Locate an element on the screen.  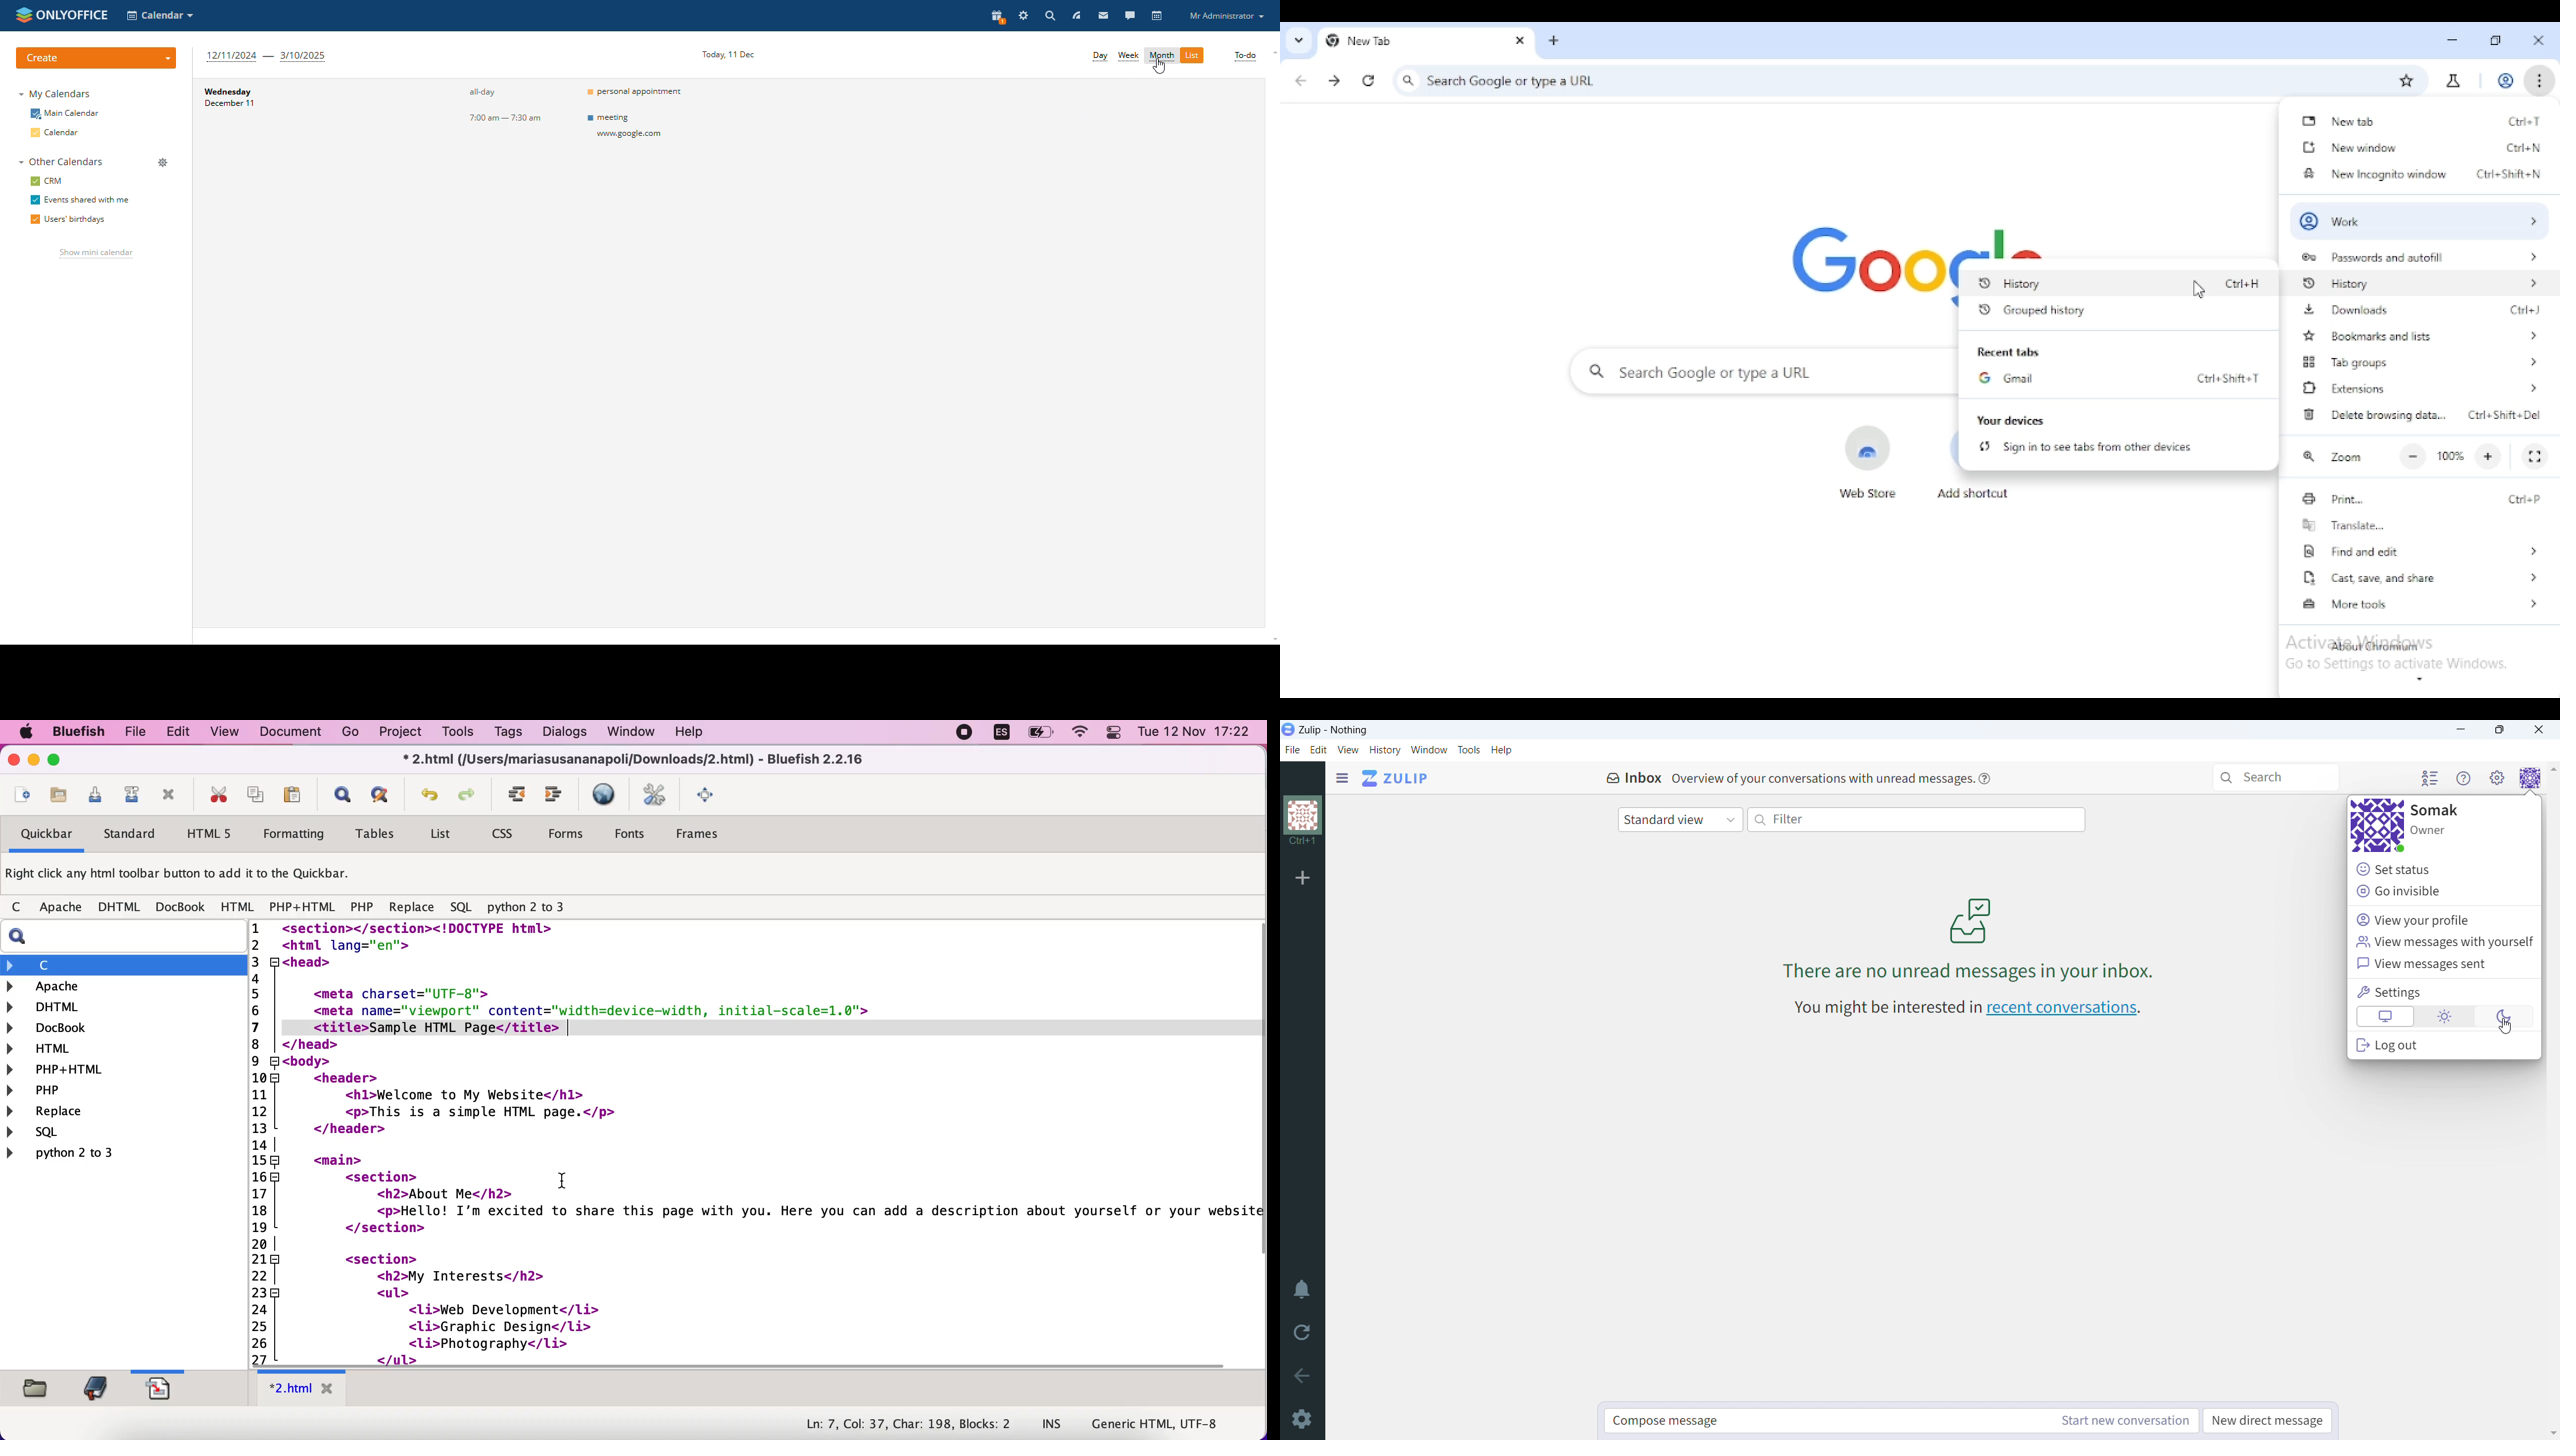
reload this page is located at coordinates (1369, 81).